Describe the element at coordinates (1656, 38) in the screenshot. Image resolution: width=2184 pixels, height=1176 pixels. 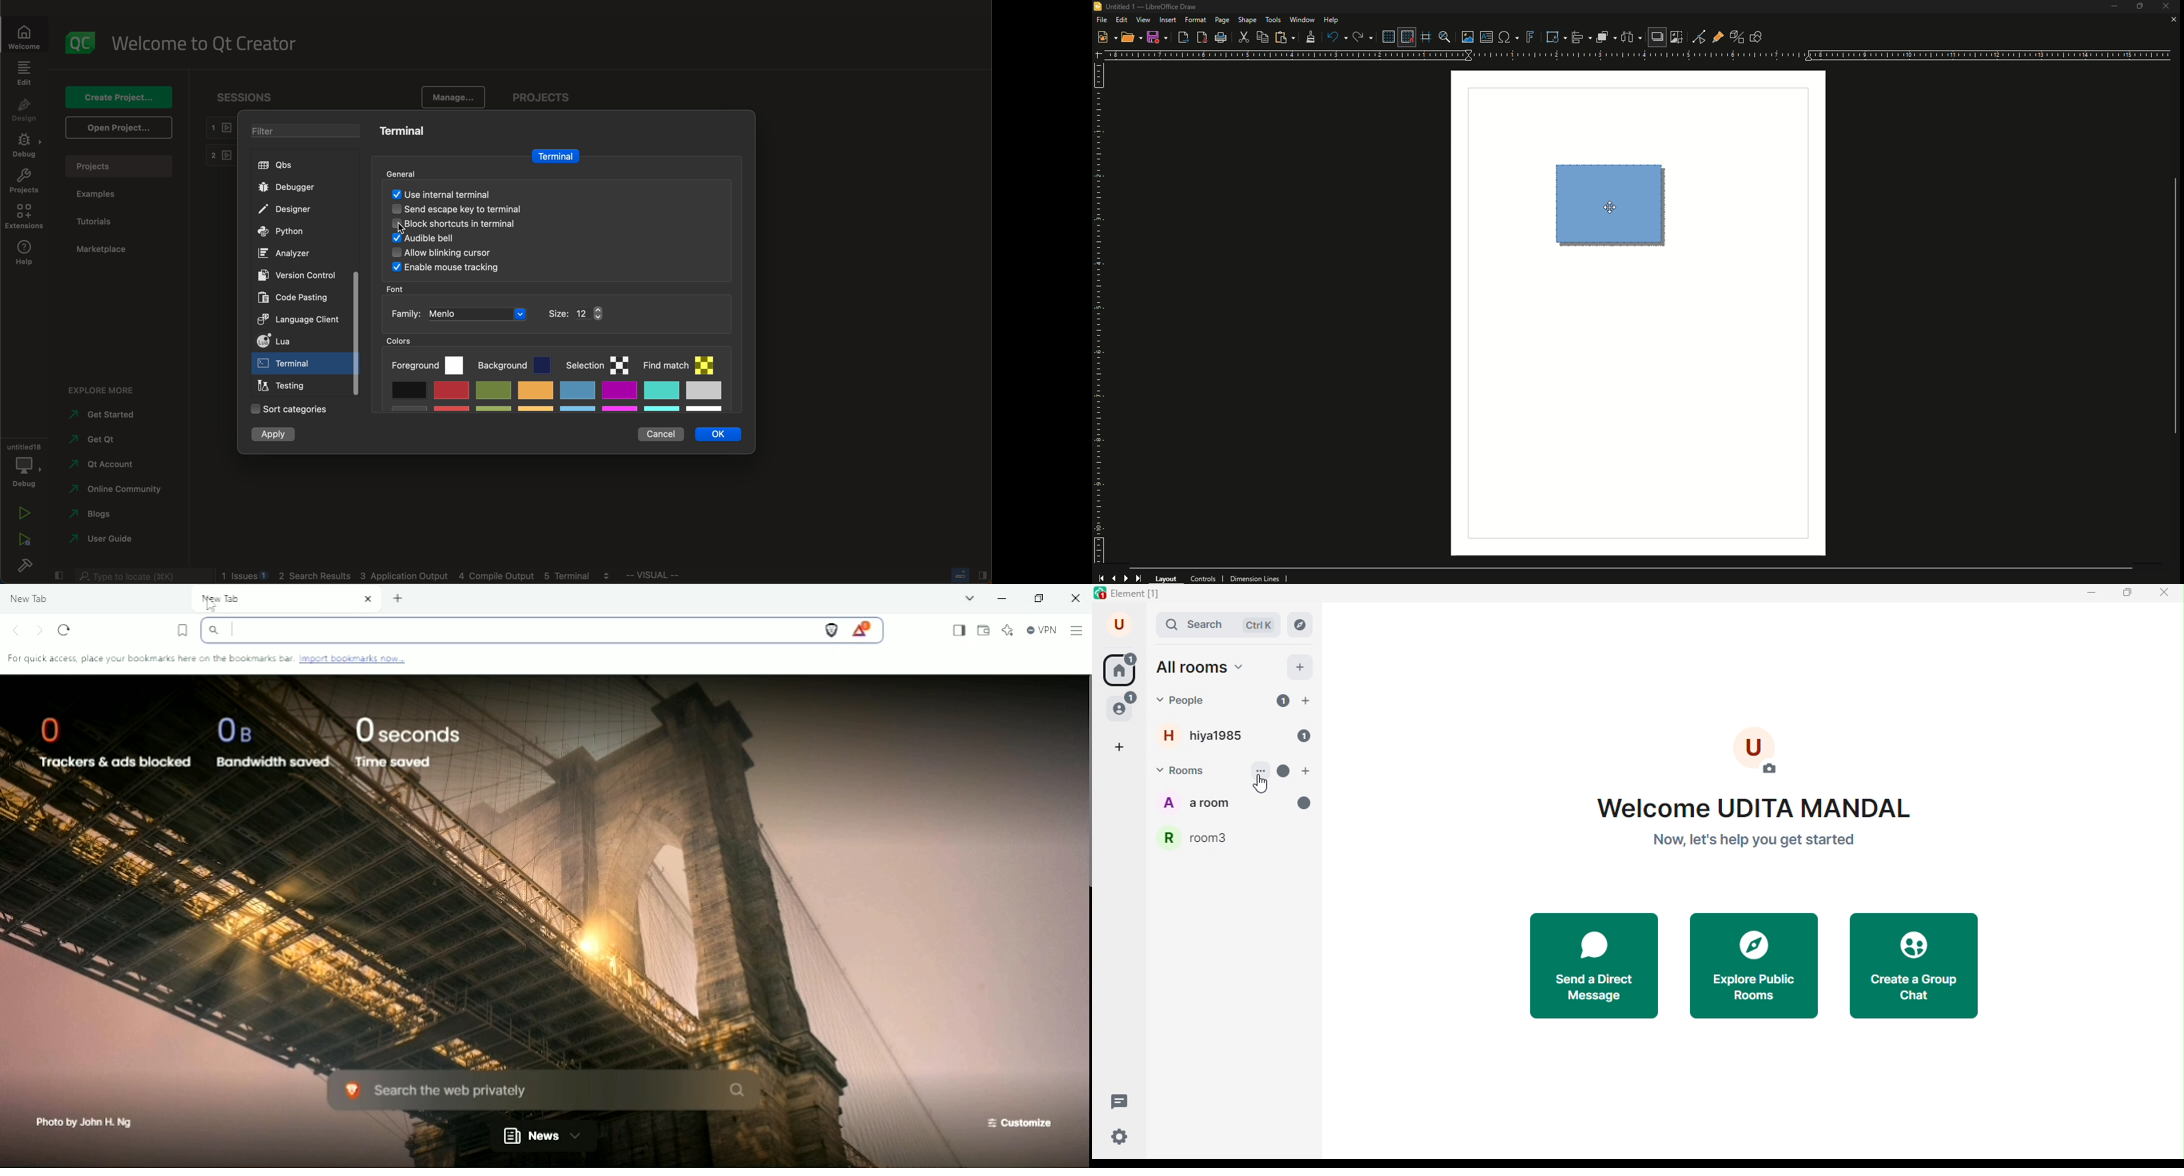
I see `Shadow` at that location.